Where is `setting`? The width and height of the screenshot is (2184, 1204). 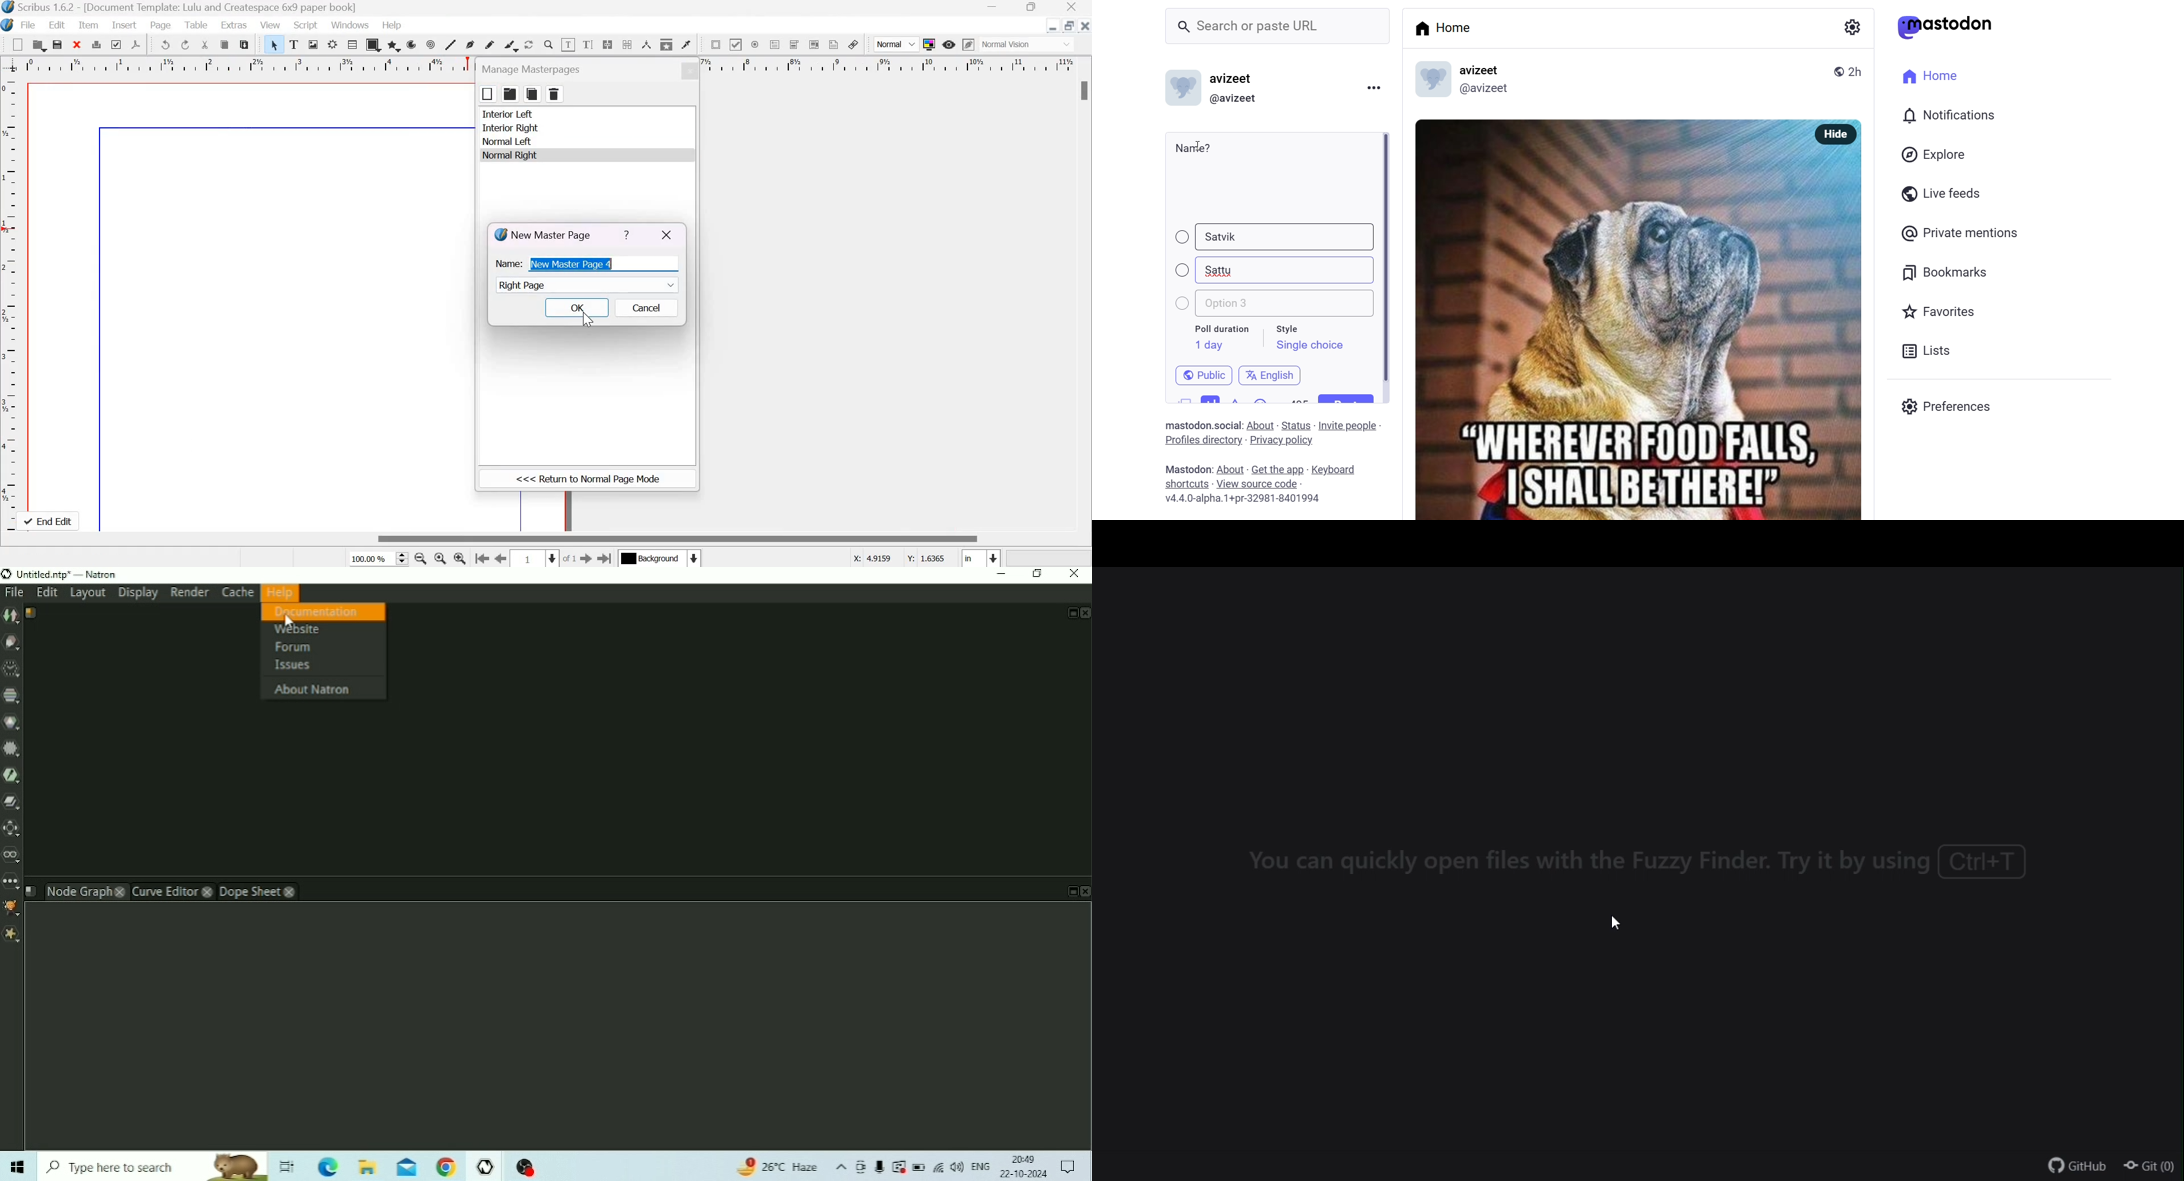
setting is located at coordinates (1850, 26).